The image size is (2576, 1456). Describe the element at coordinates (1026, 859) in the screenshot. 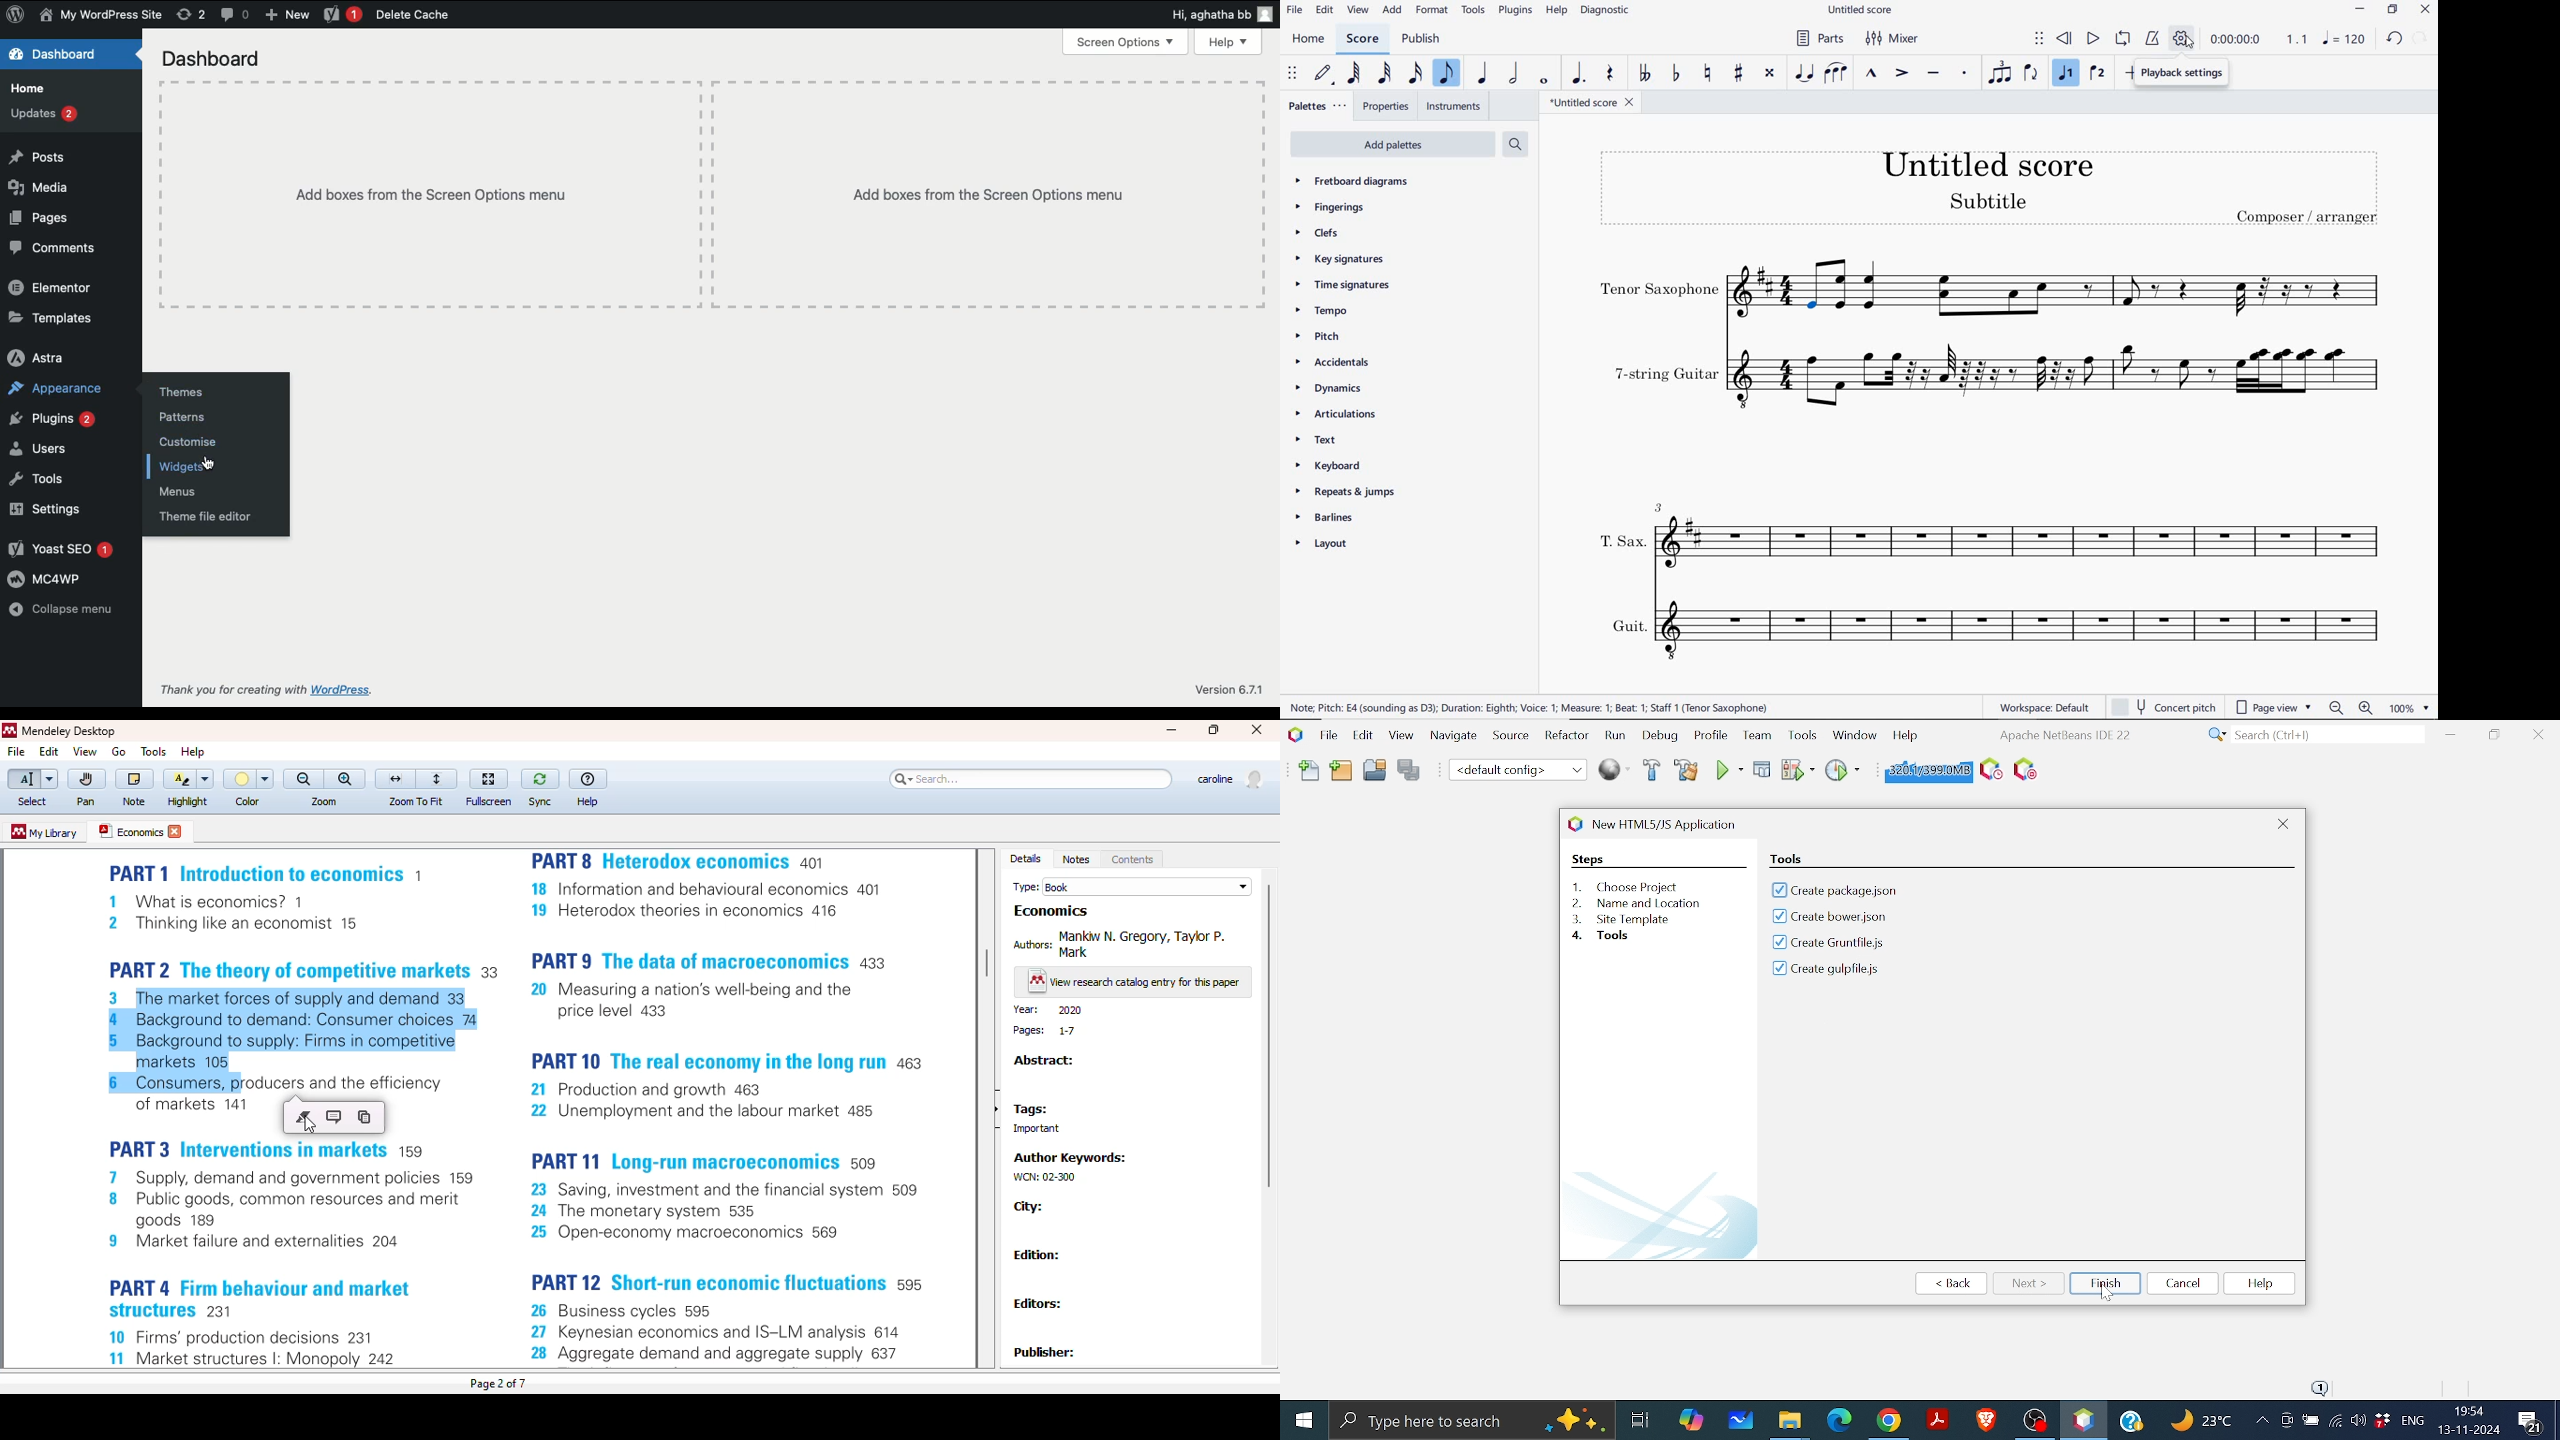

I see `details` at that location.